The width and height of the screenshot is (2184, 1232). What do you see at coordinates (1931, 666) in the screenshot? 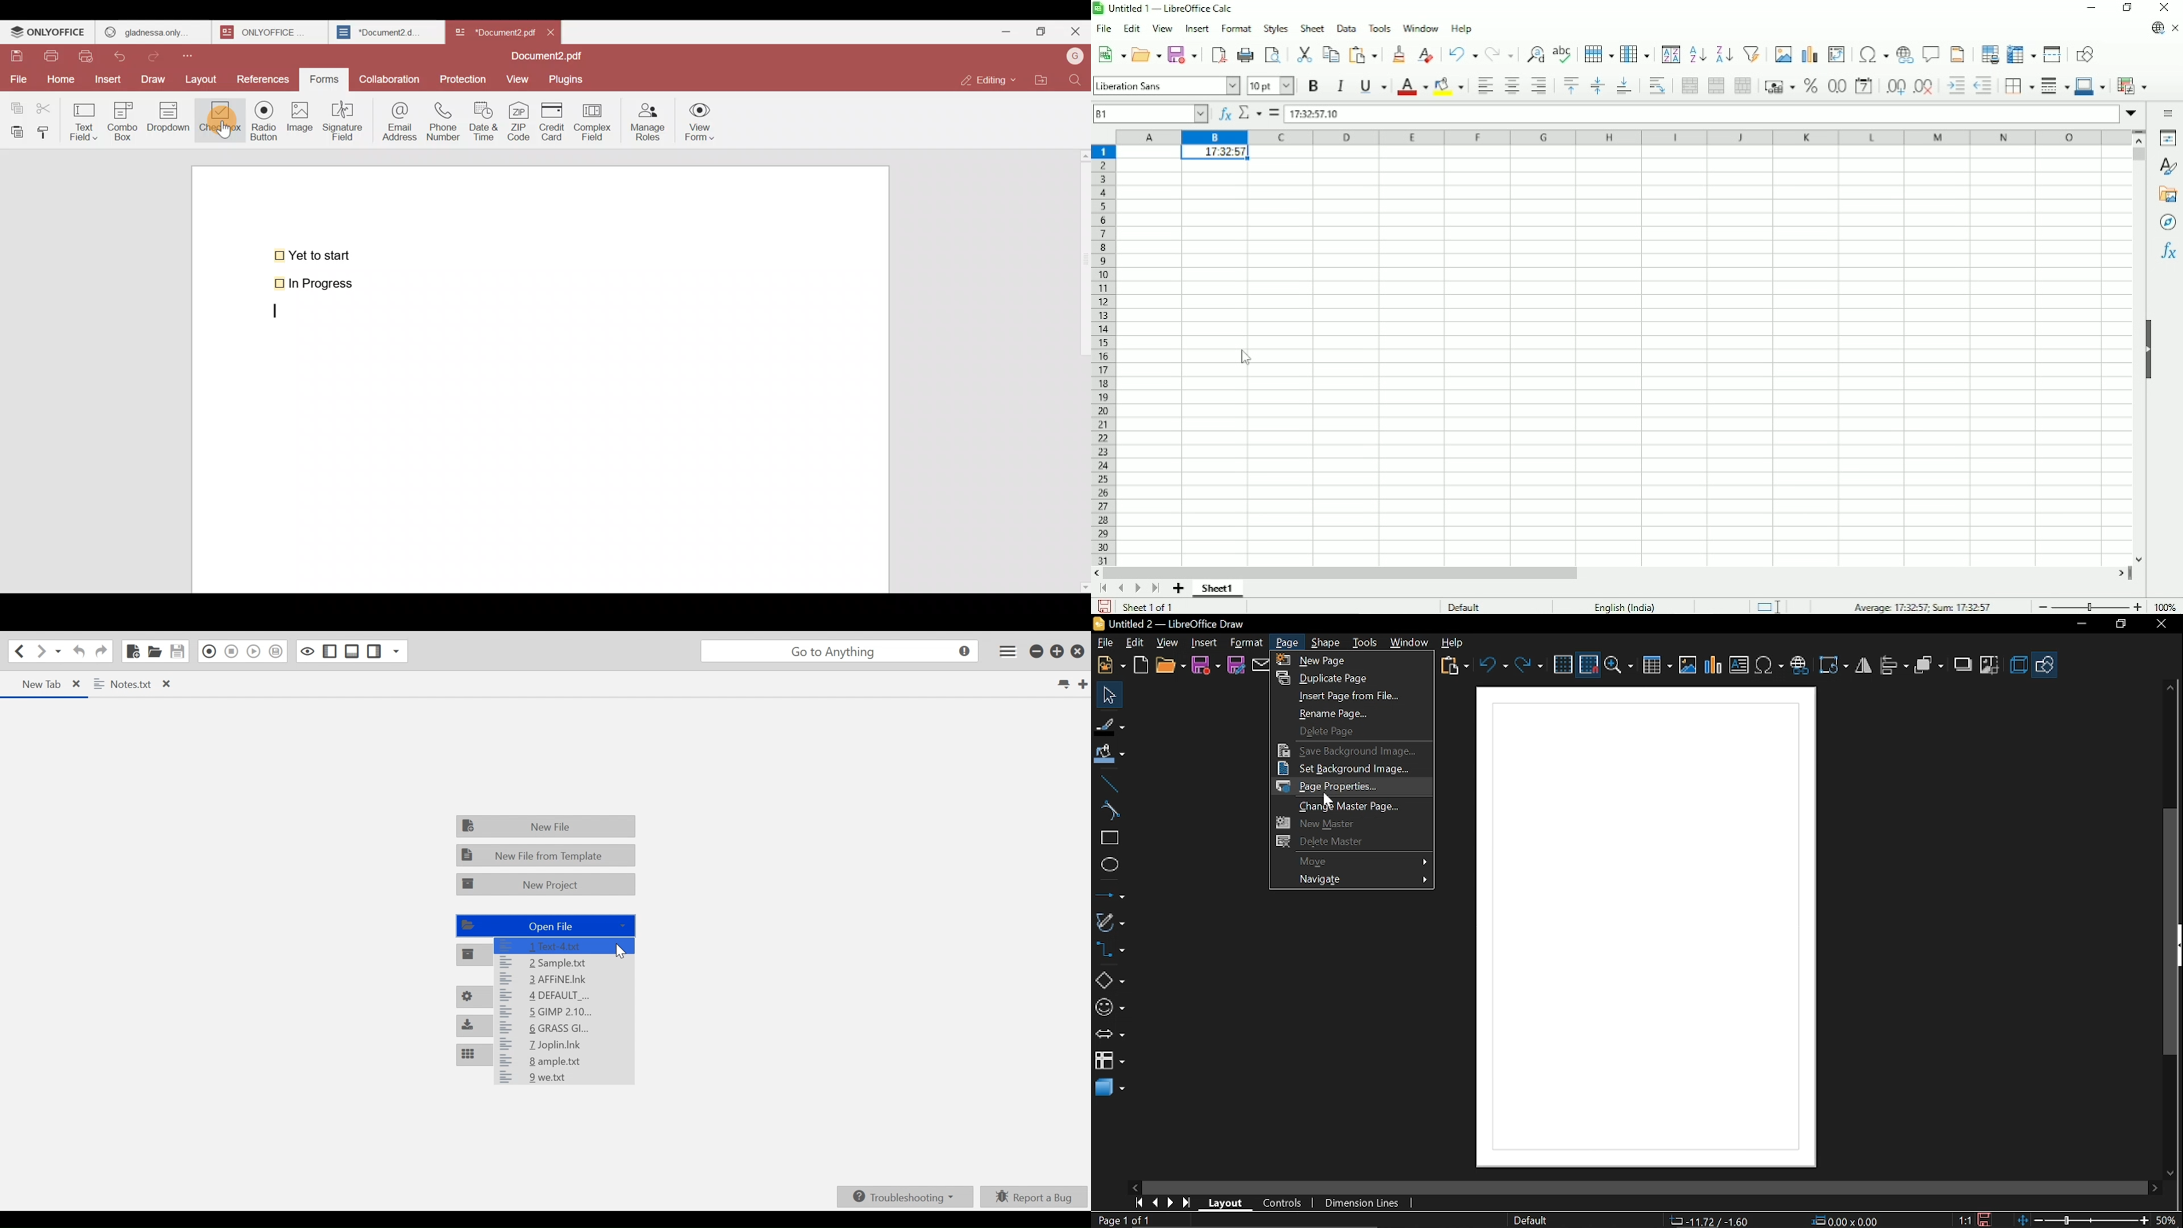
I see `arrange` at bounding box center [1931, 666].